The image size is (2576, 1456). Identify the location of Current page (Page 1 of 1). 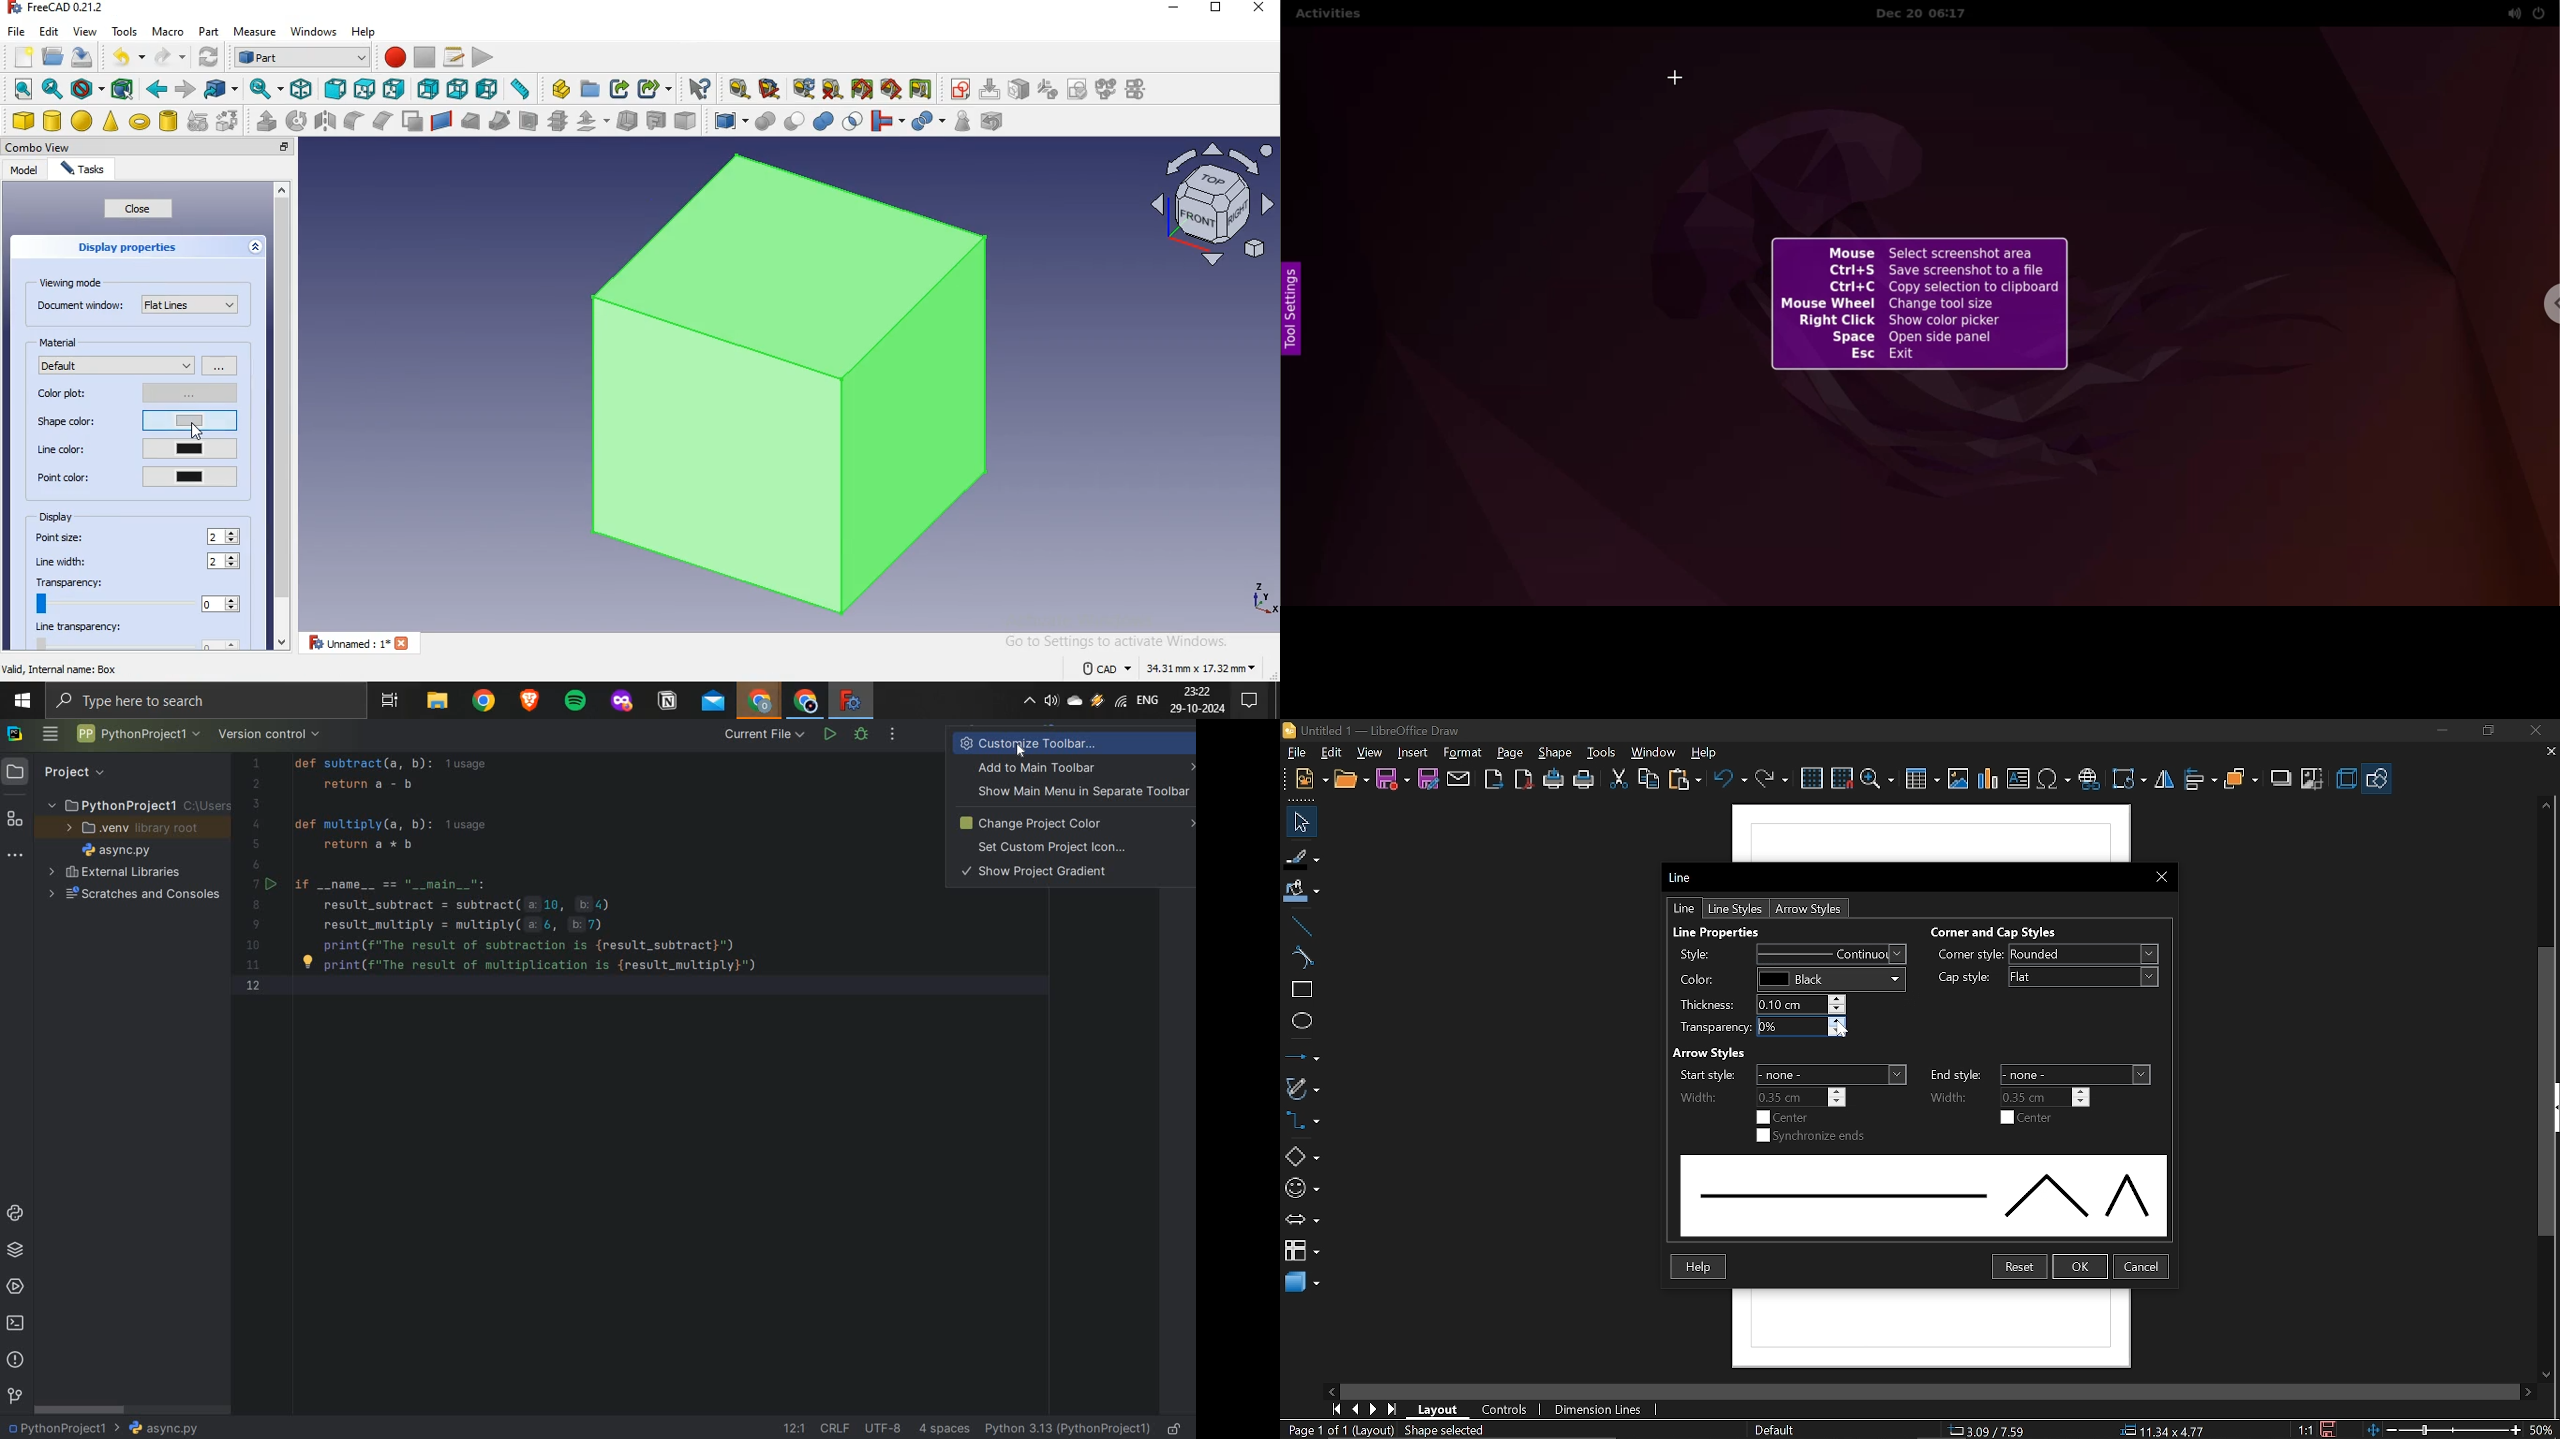
(1314, 1429).